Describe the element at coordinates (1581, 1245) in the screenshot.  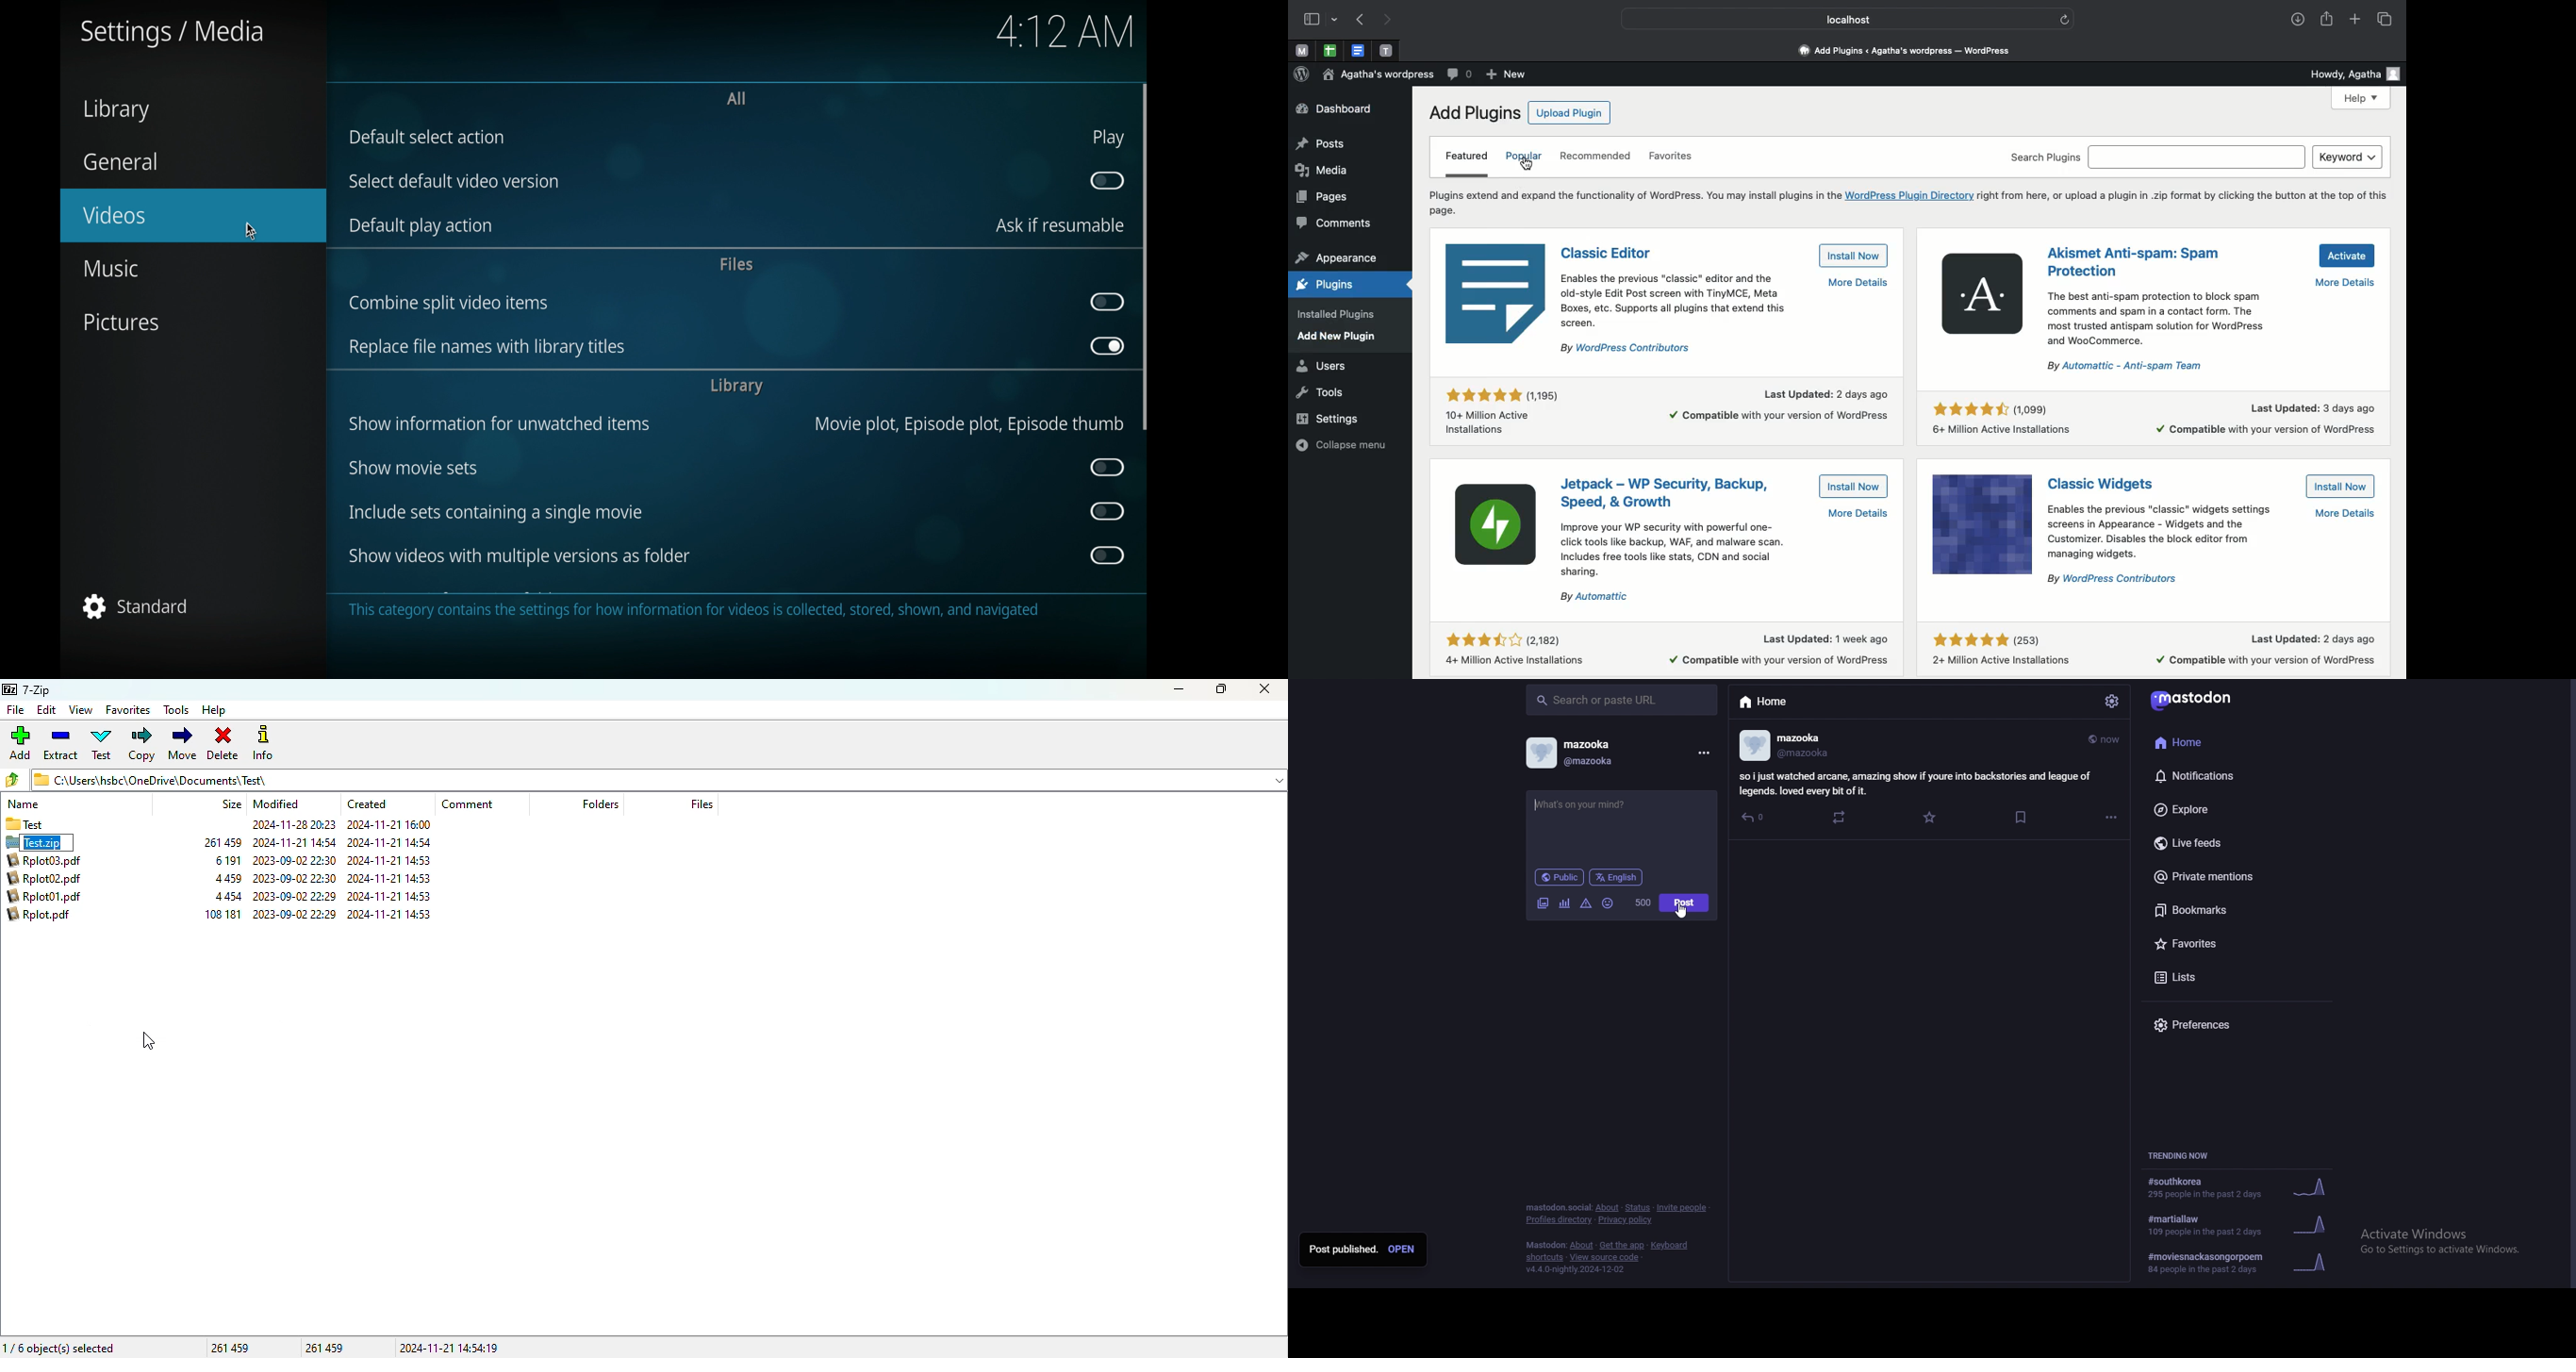
I see `about` at that location.